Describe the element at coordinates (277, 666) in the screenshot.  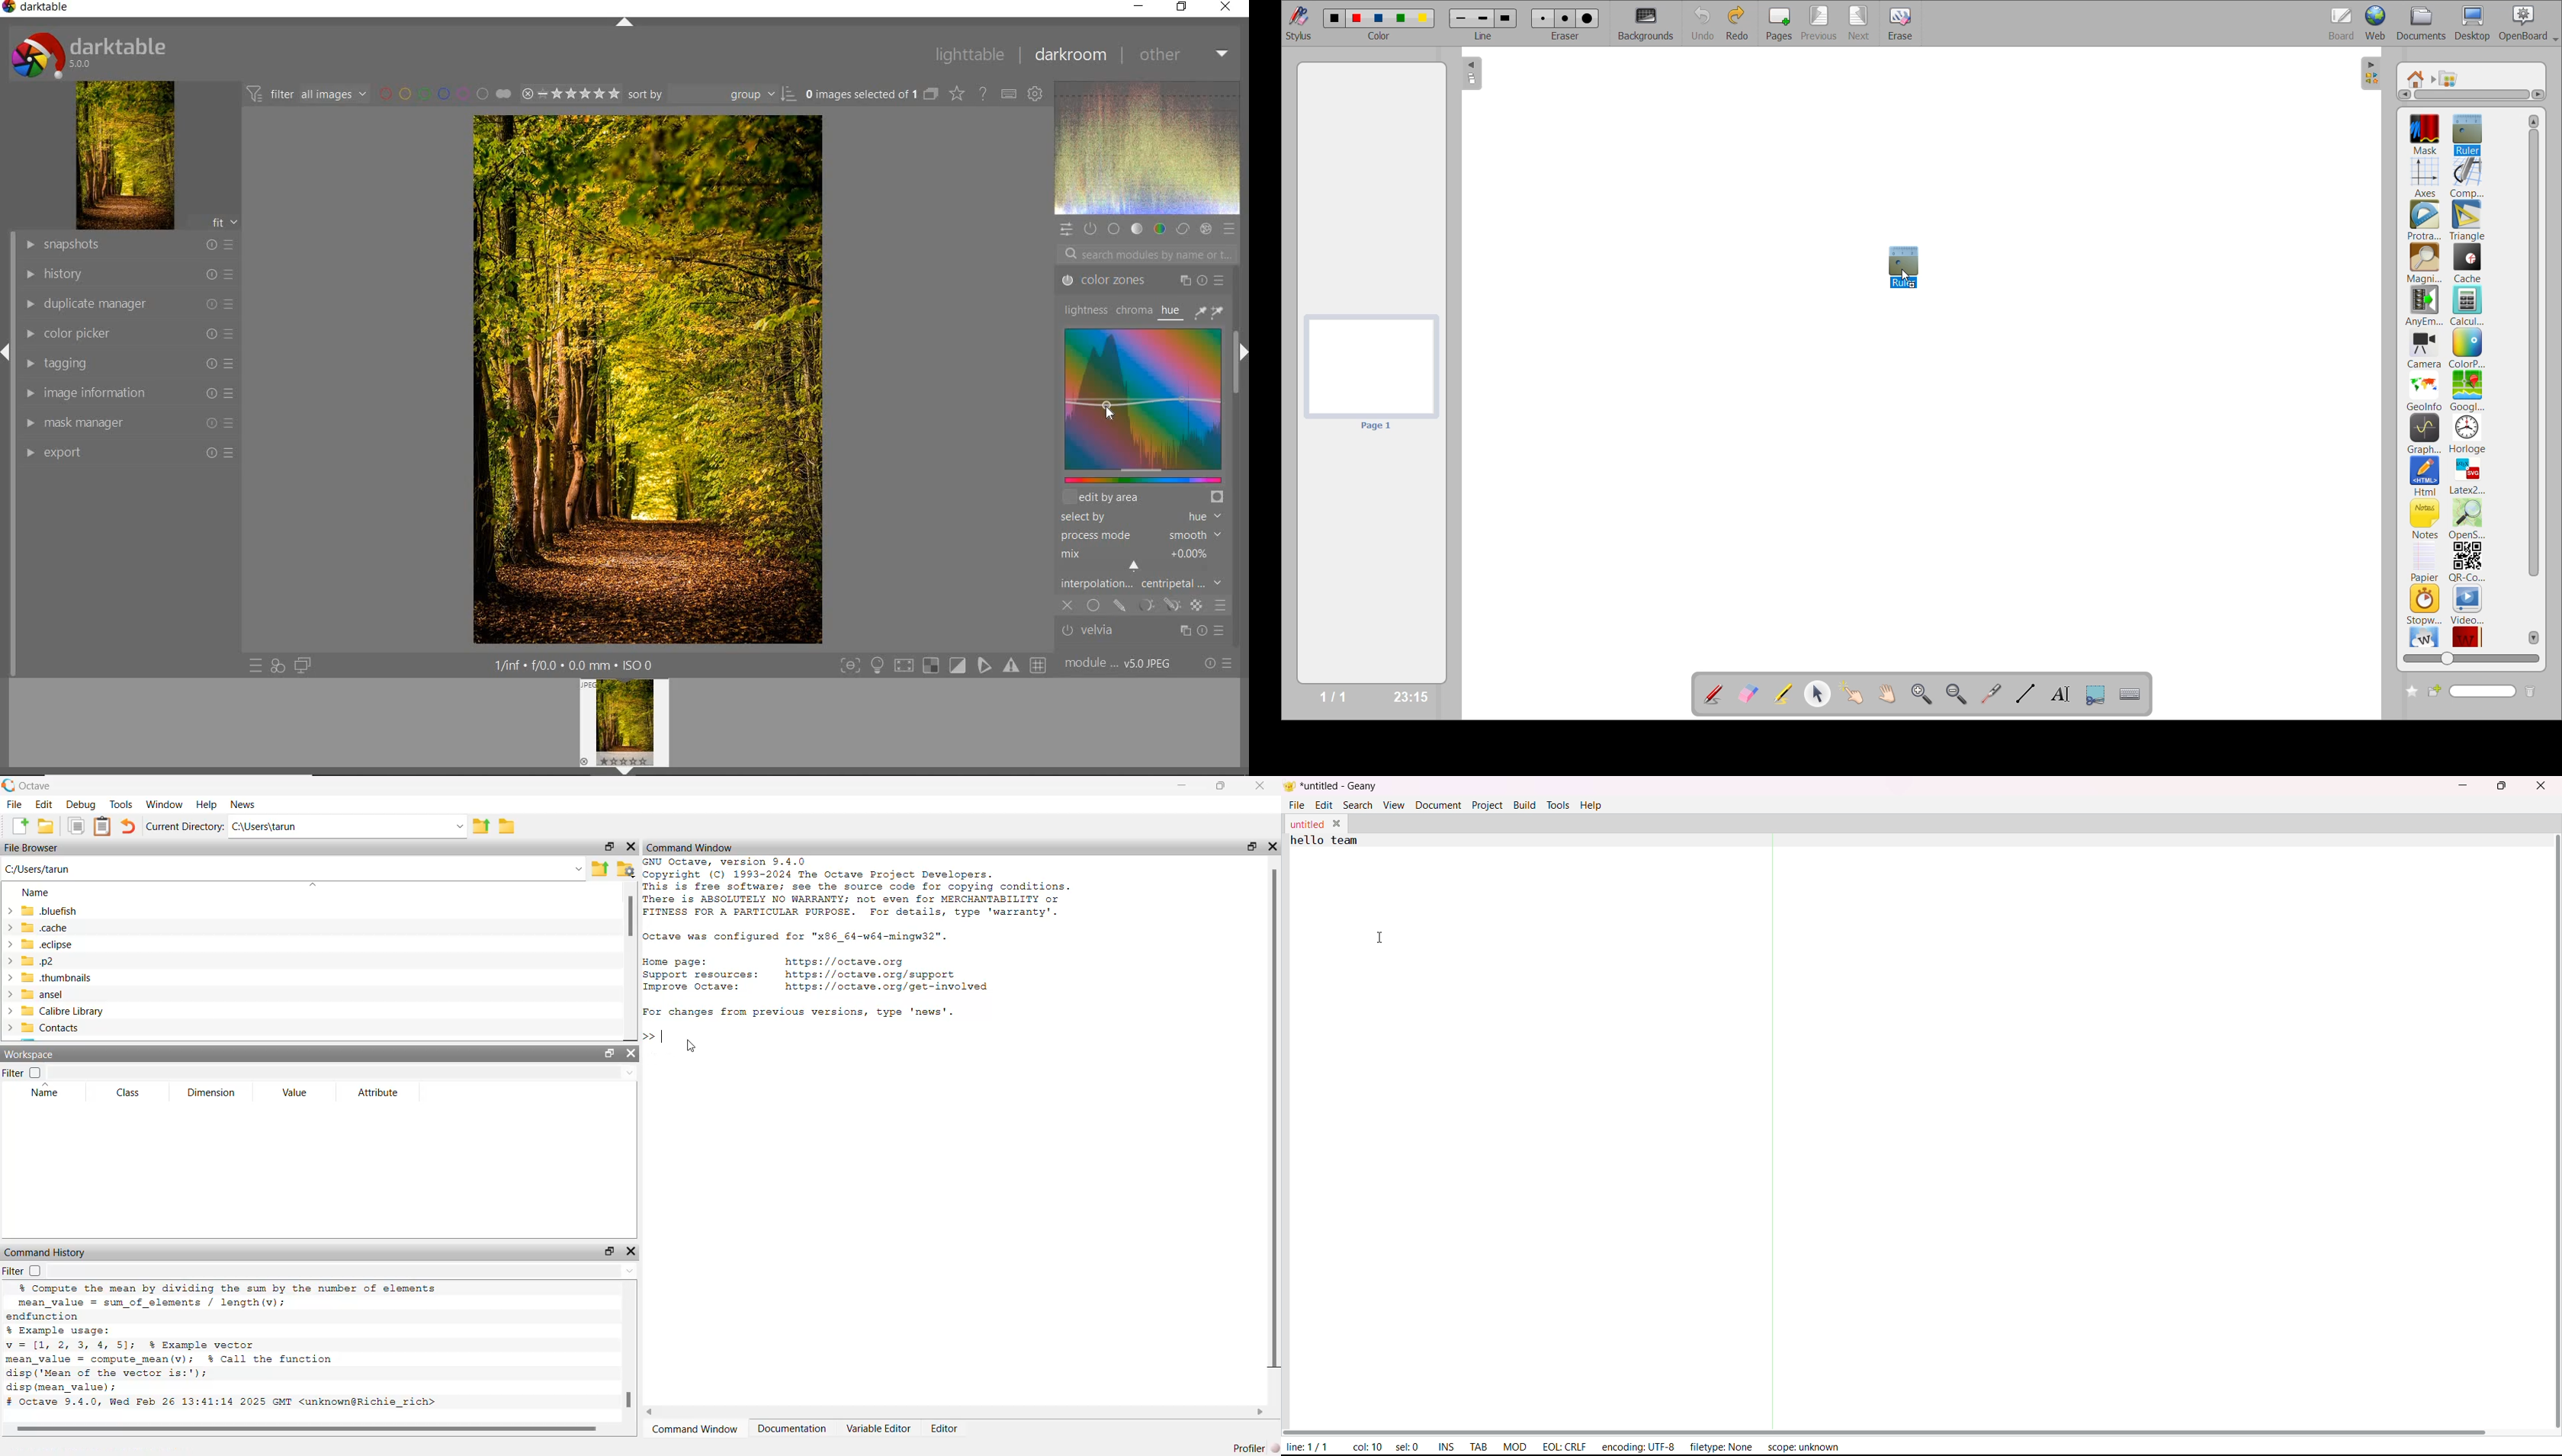
I see `QUICK ACCESS FOR APPLYING OF YOUR STYLES` at that location.